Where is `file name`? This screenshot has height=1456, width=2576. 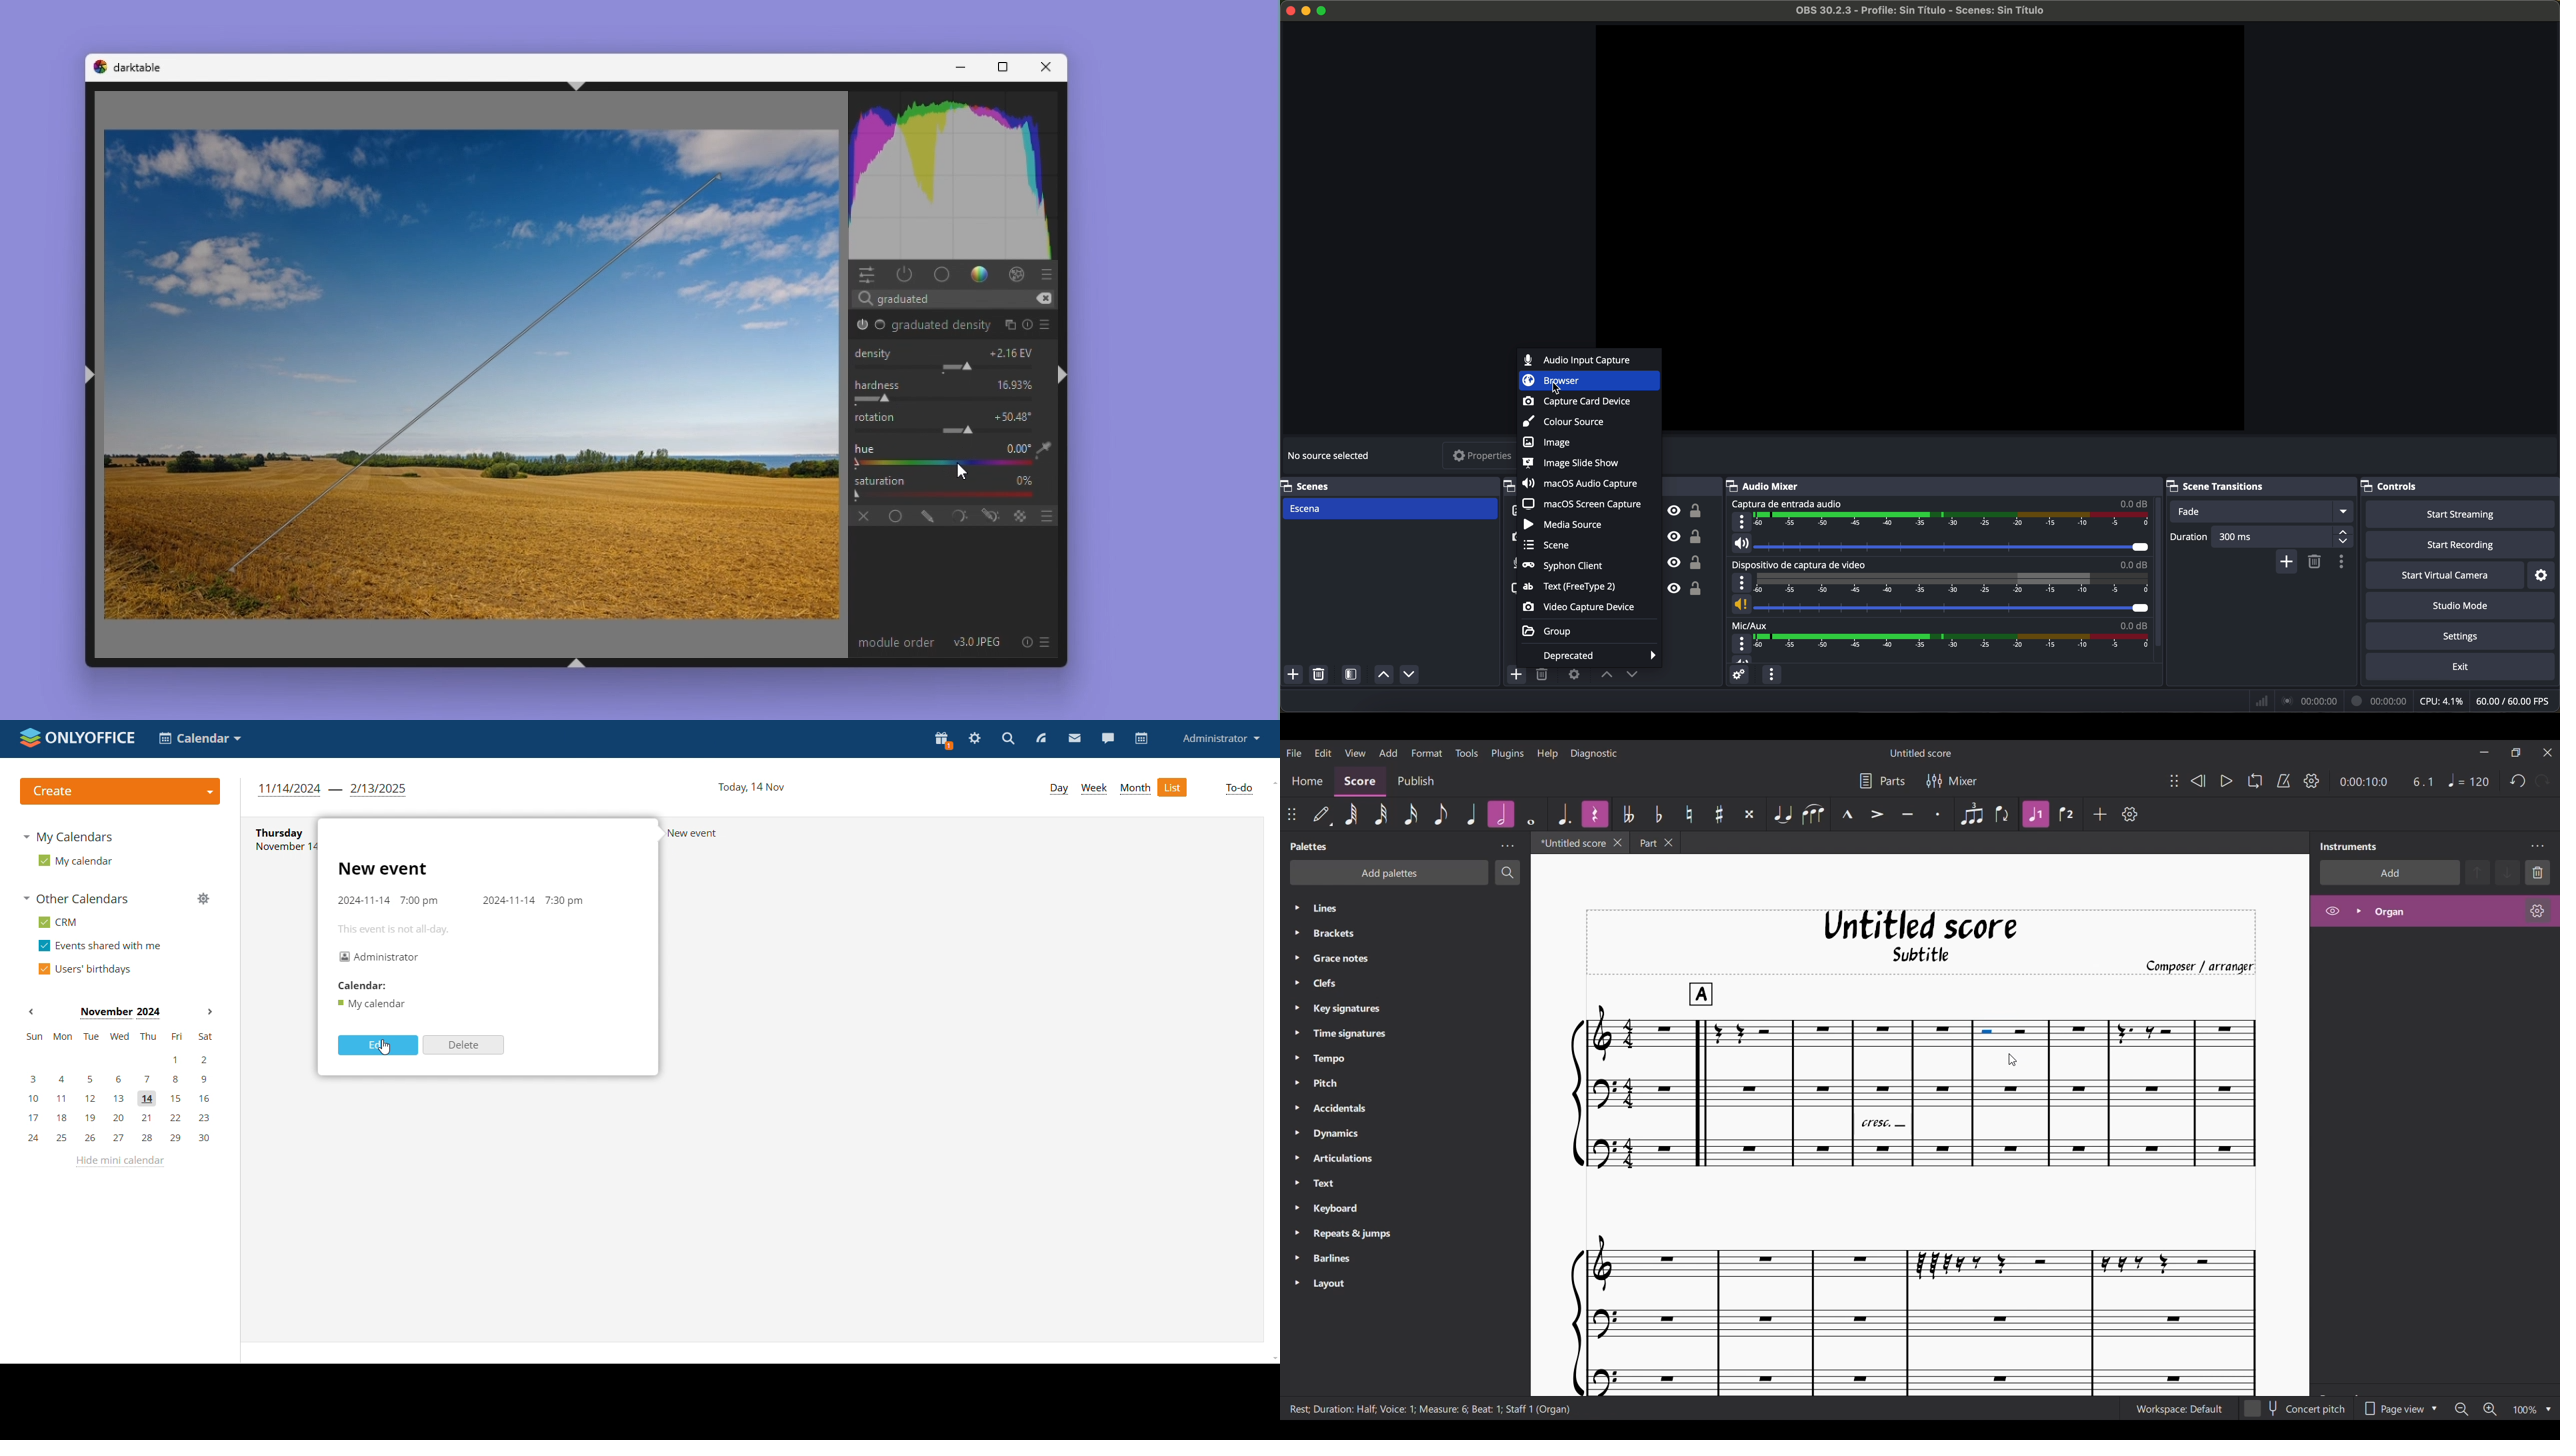 file name is located at coordinates (1920, 10).